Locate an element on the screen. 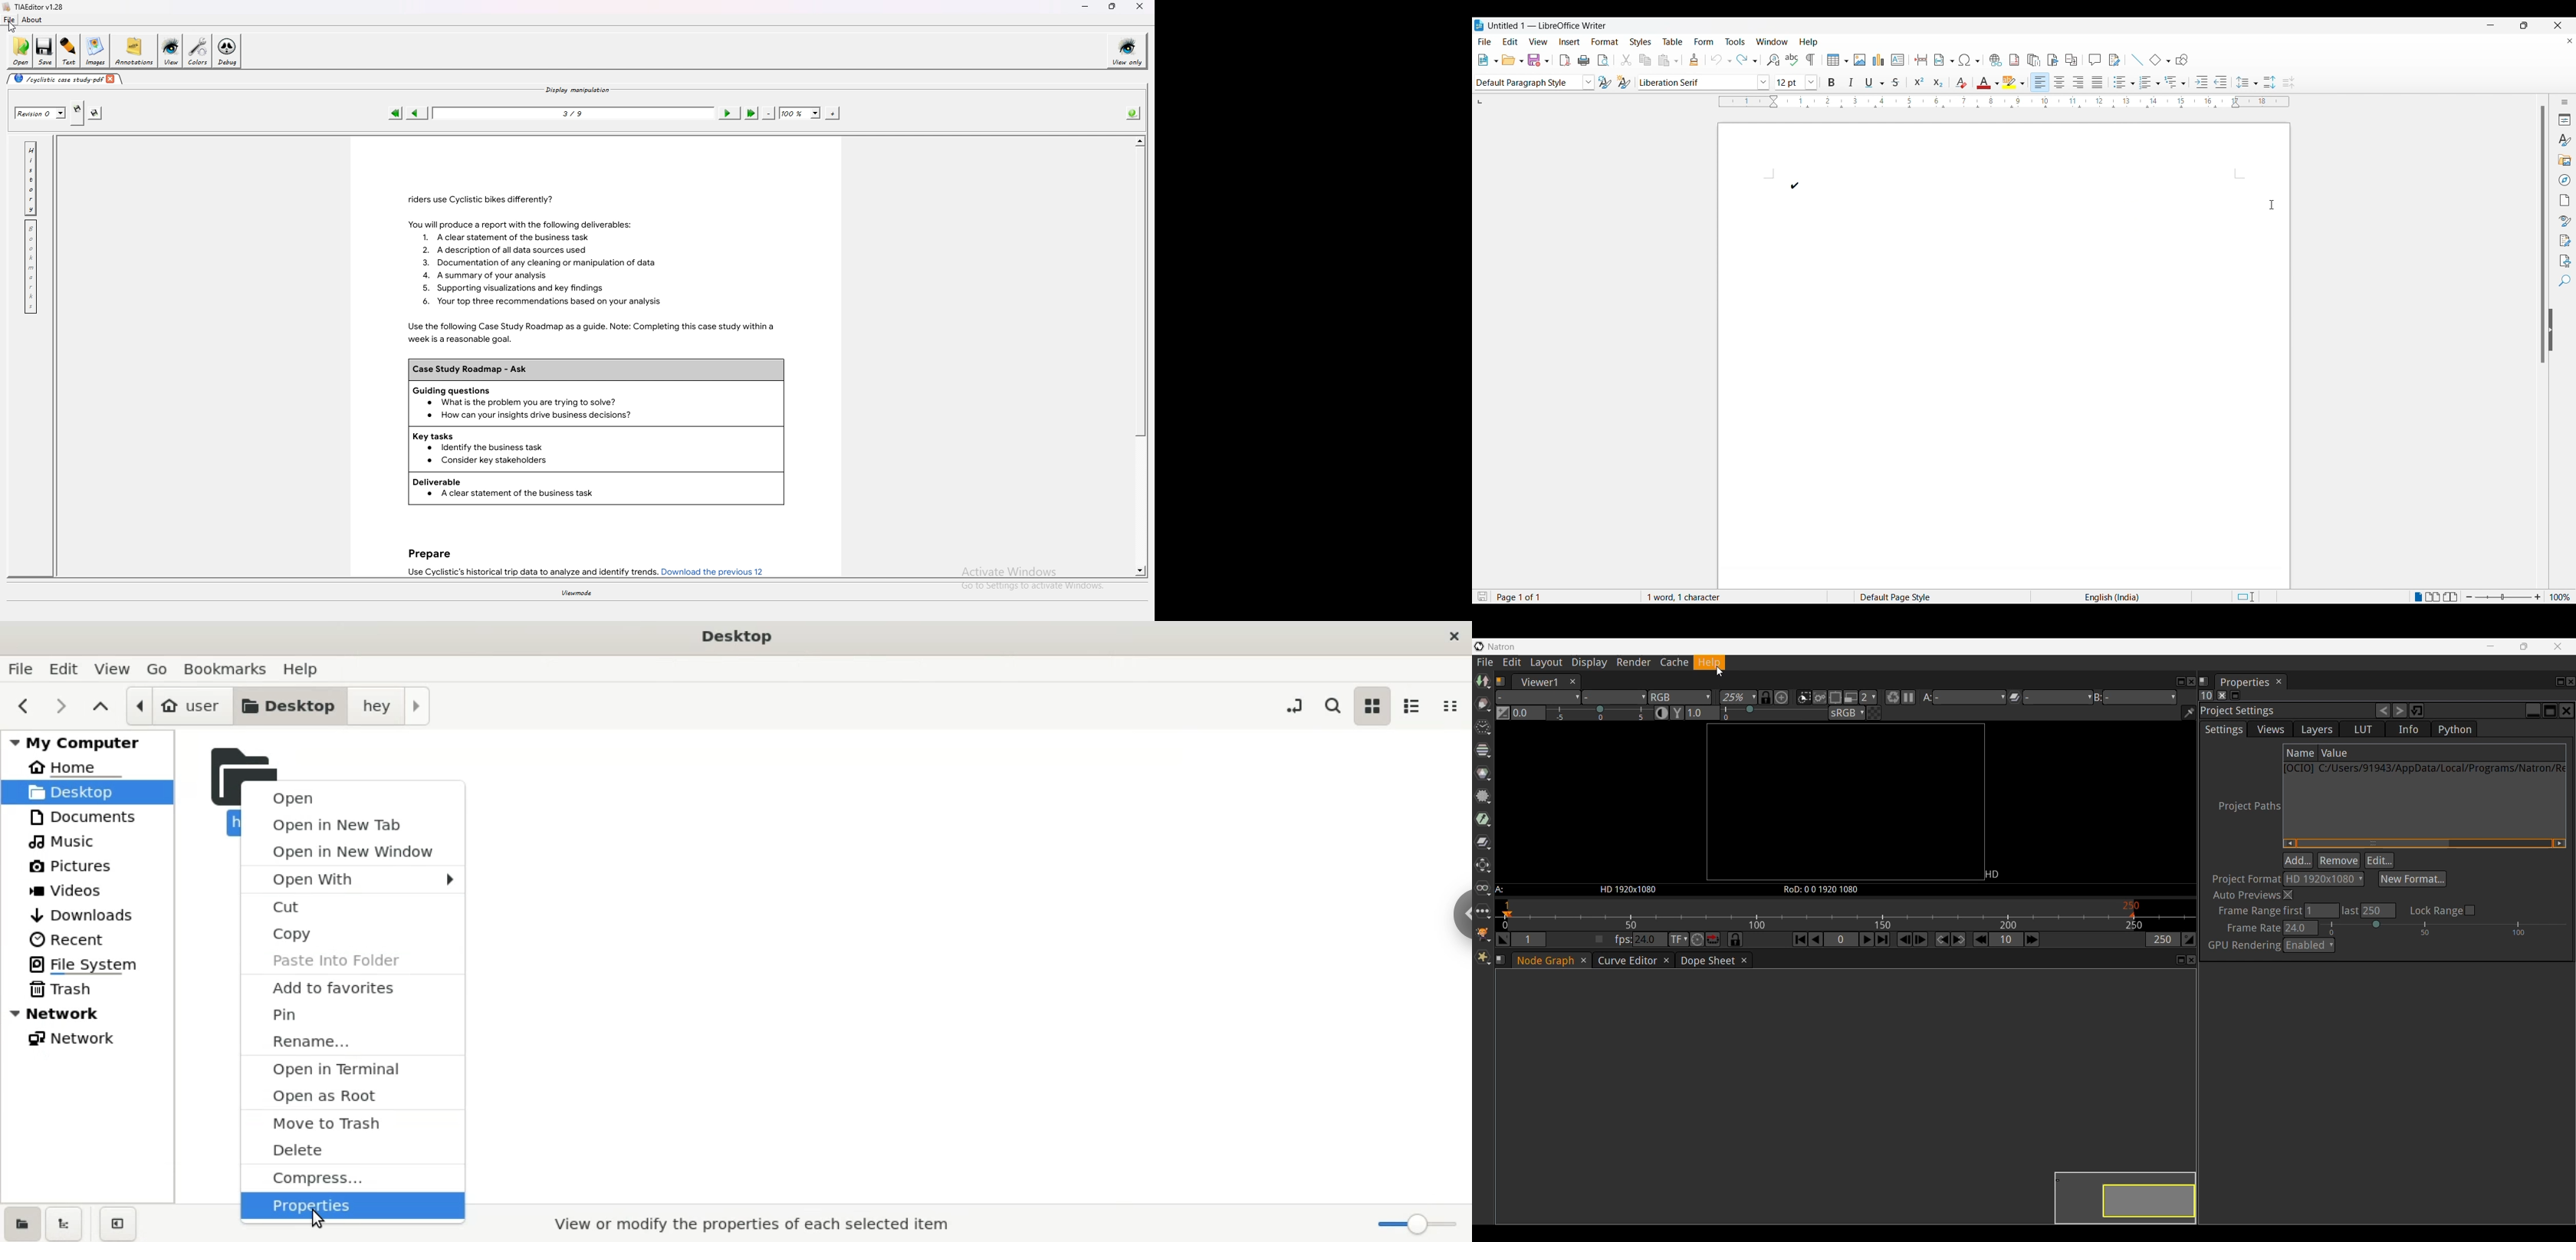  Download the previous 12 is located at coordinates (716, 571).